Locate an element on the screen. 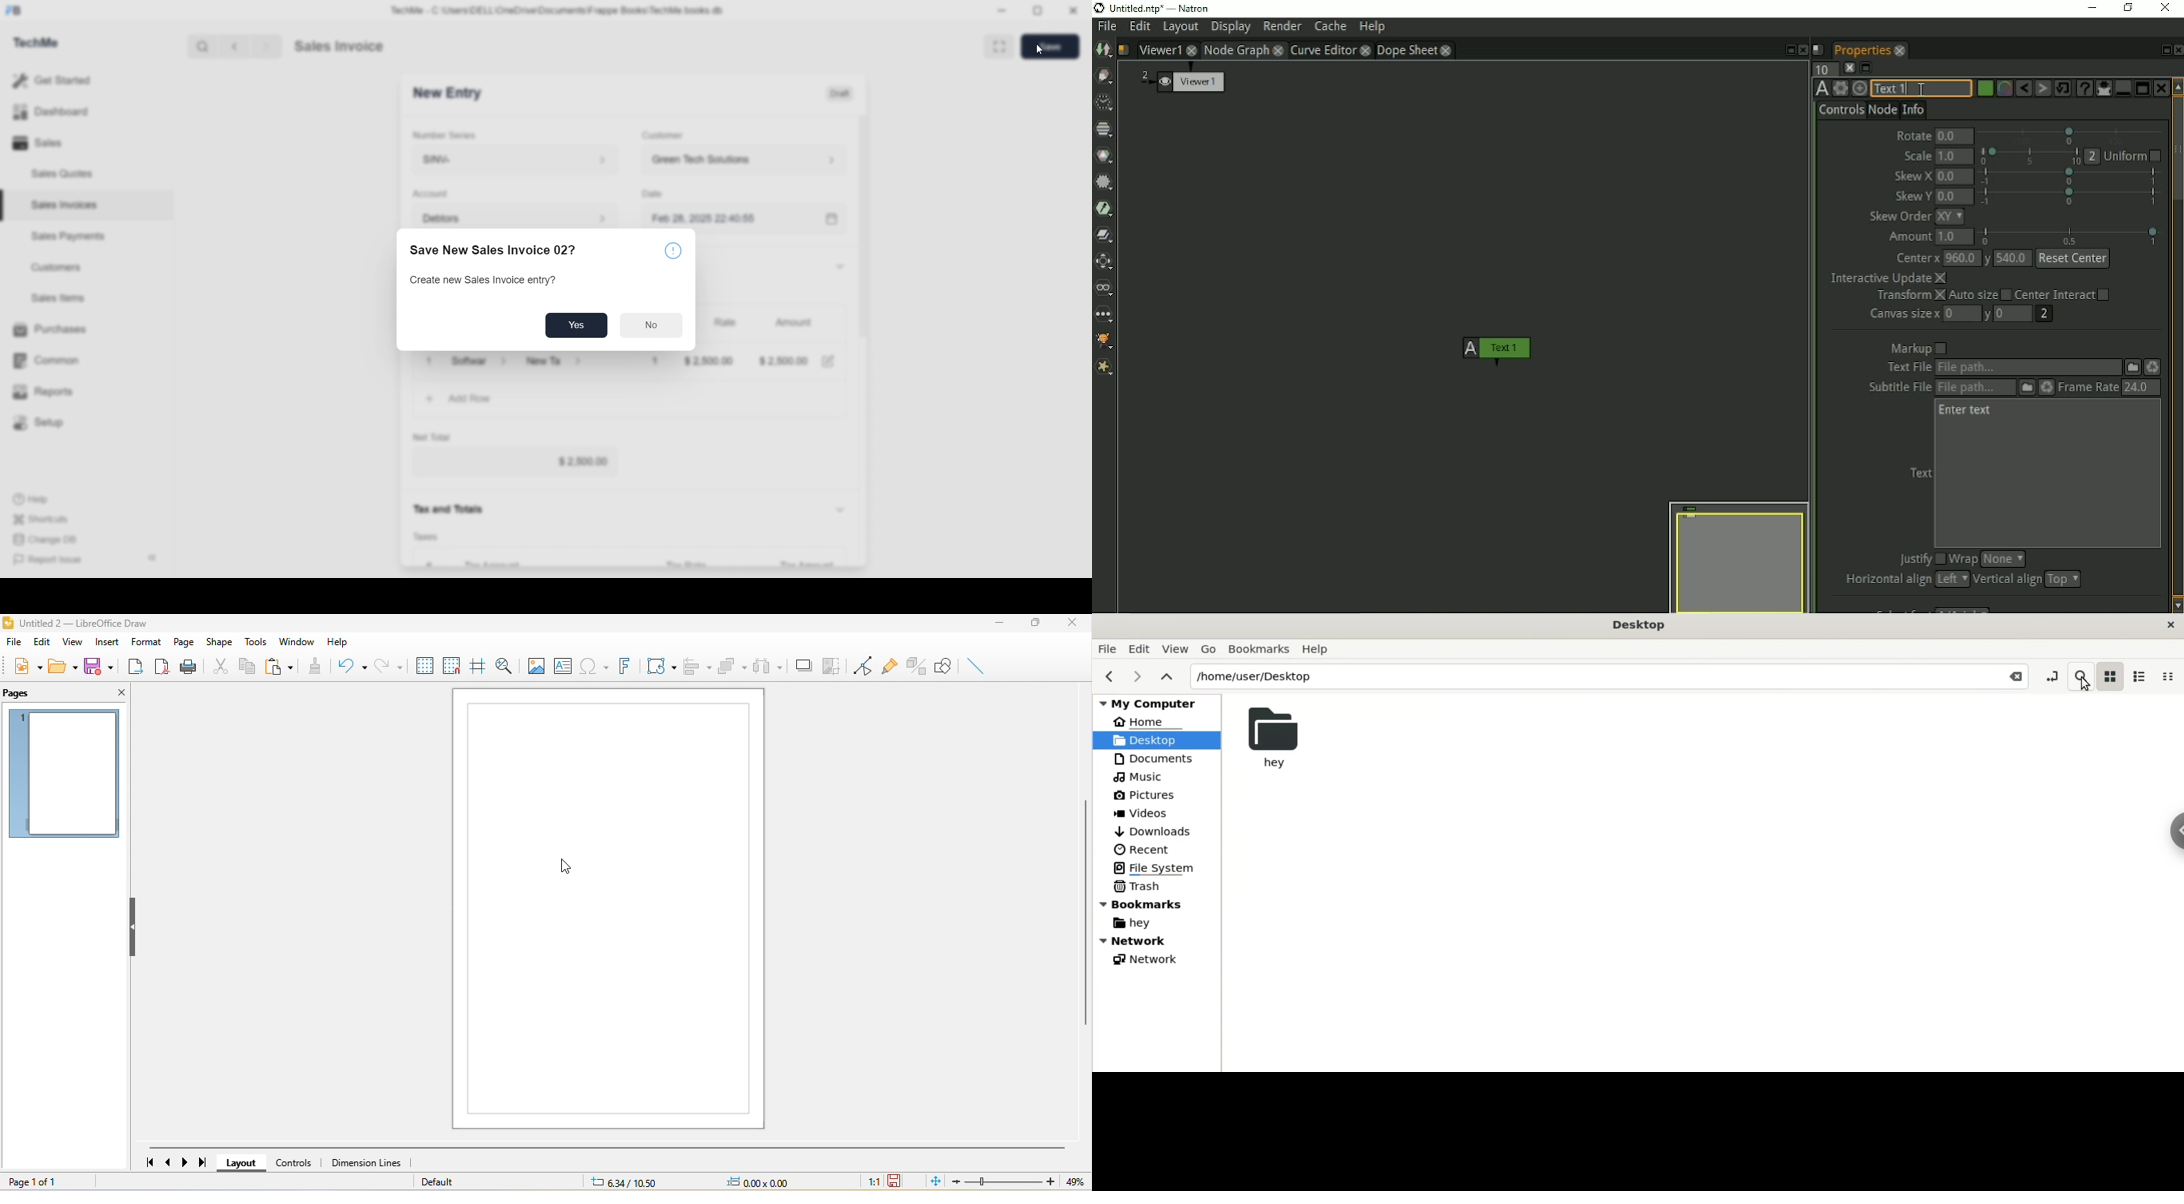 The width and height of the screenshot is (2184, 1204). 1:1 is located at coordinates (868, 1182).